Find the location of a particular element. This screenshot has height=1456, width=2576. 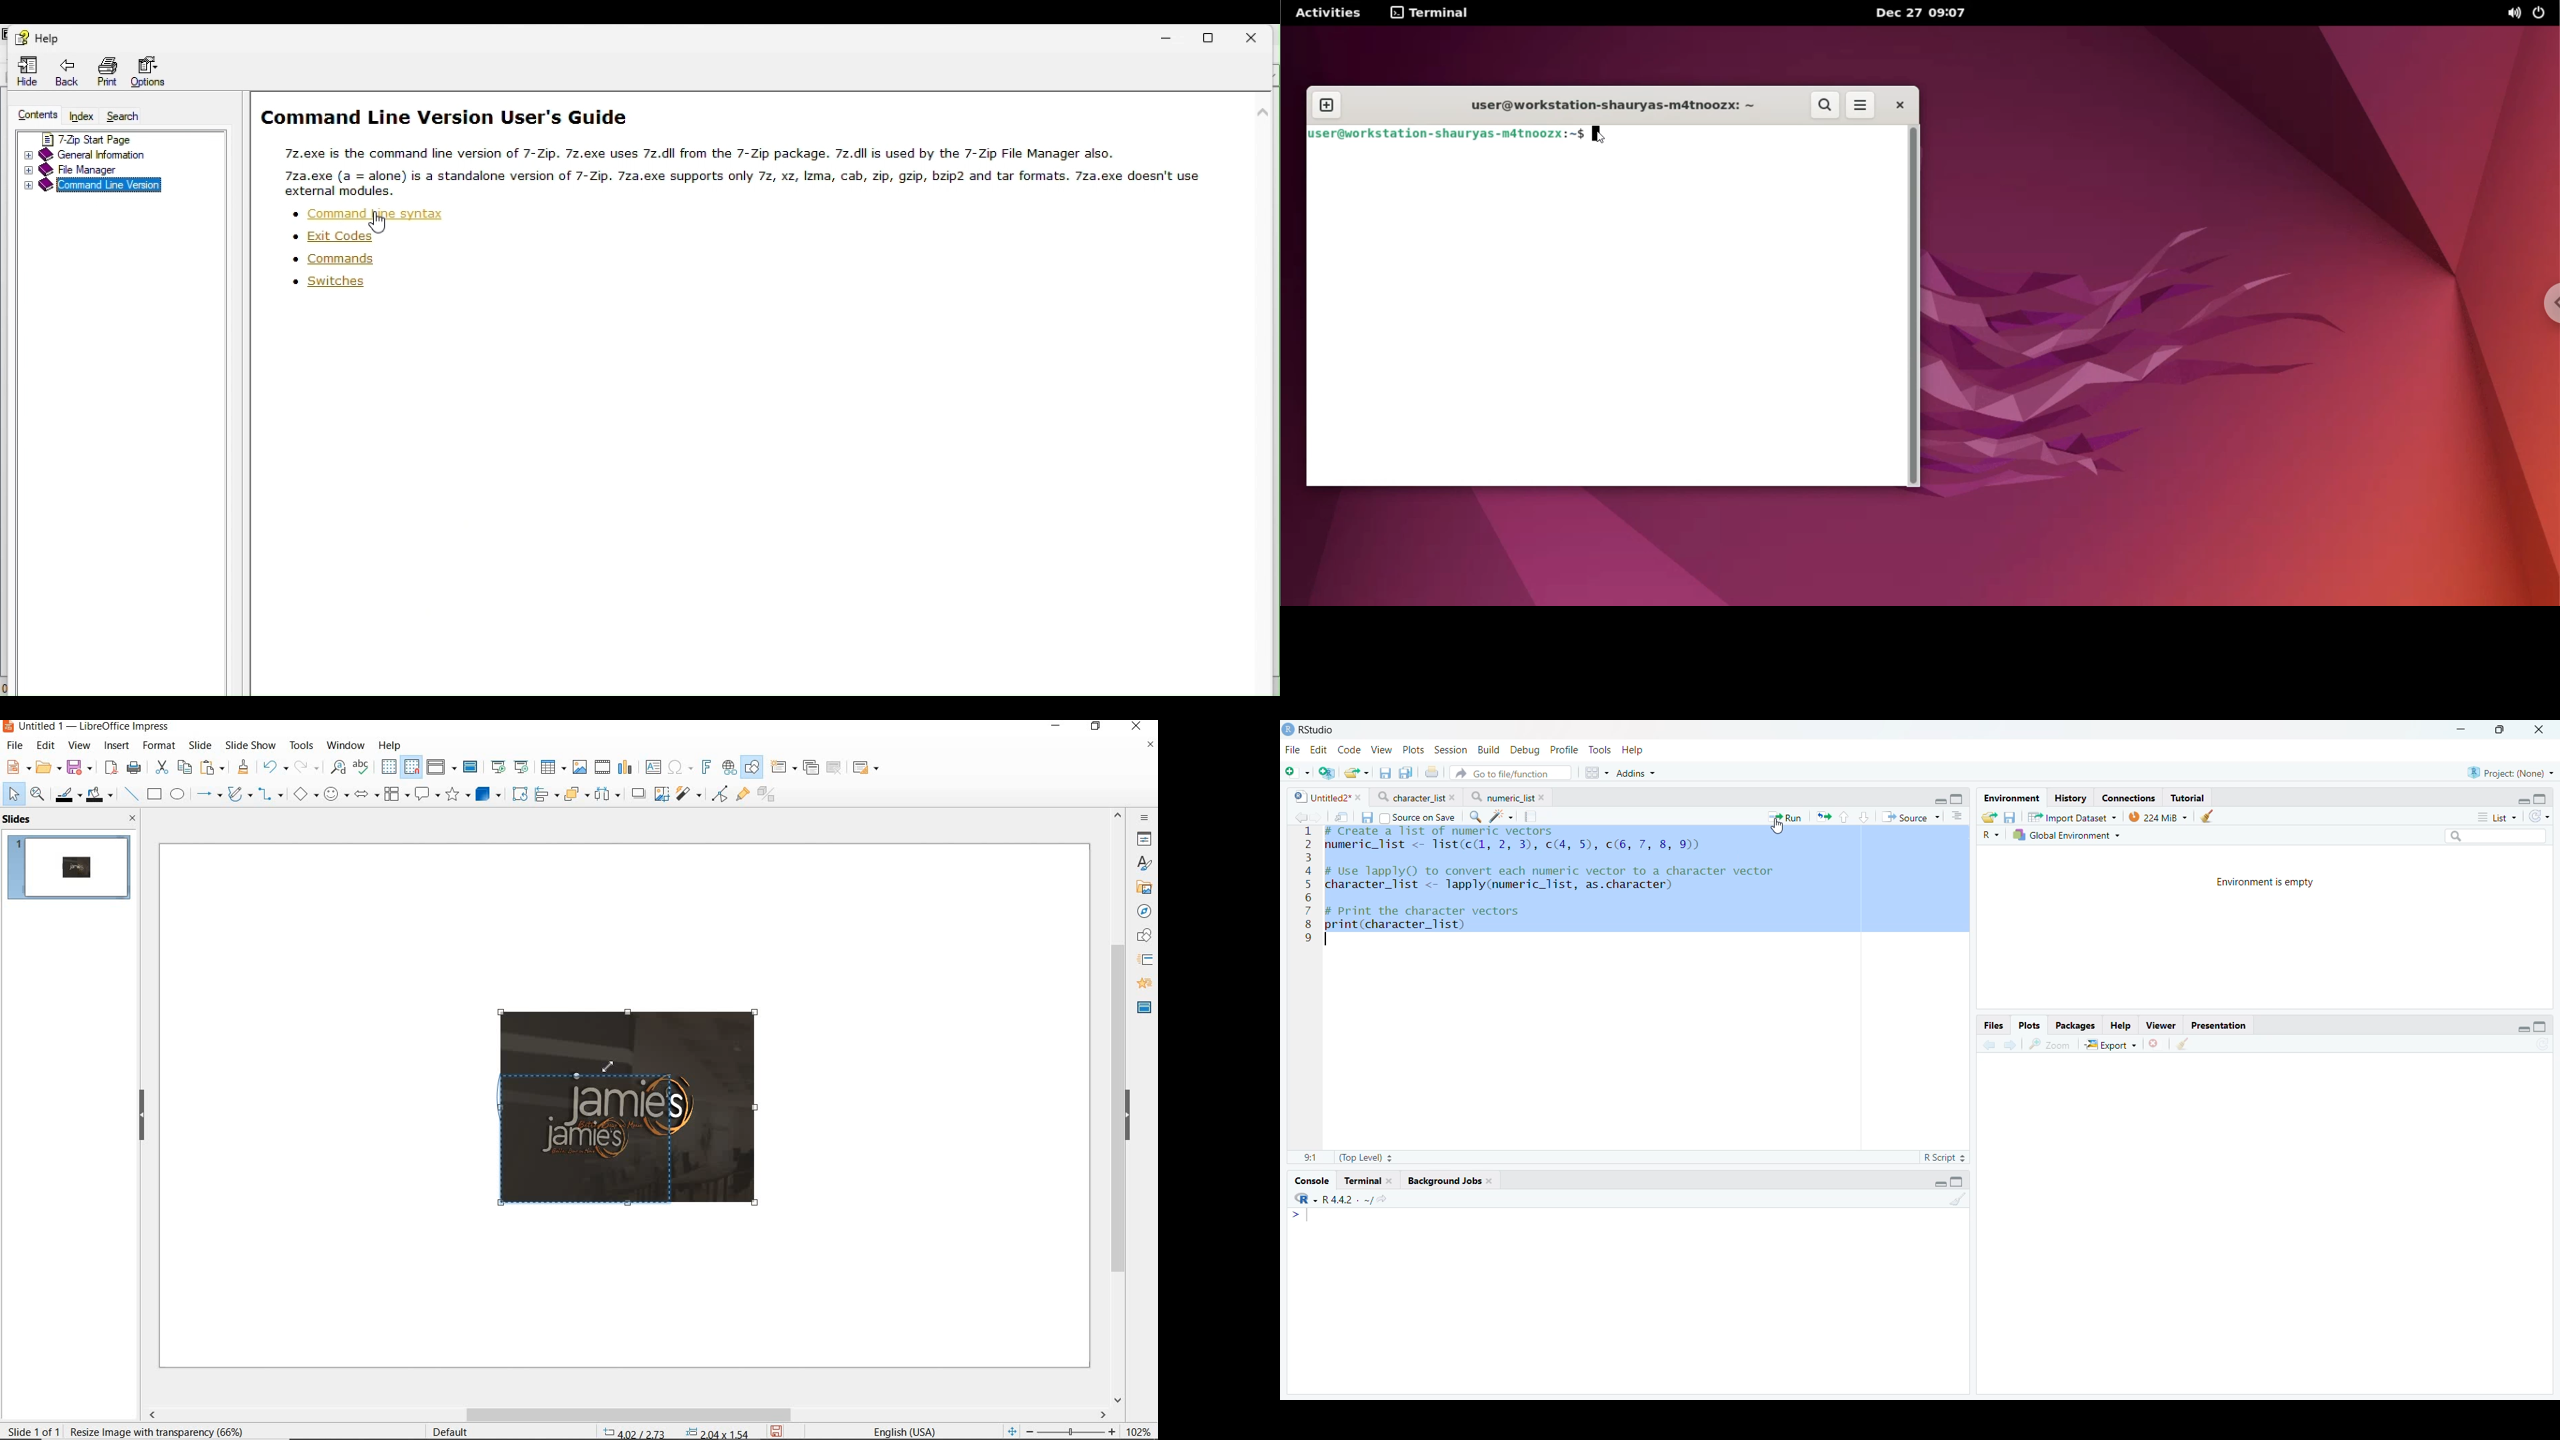

Help is located at coordinates (2121, 1025).